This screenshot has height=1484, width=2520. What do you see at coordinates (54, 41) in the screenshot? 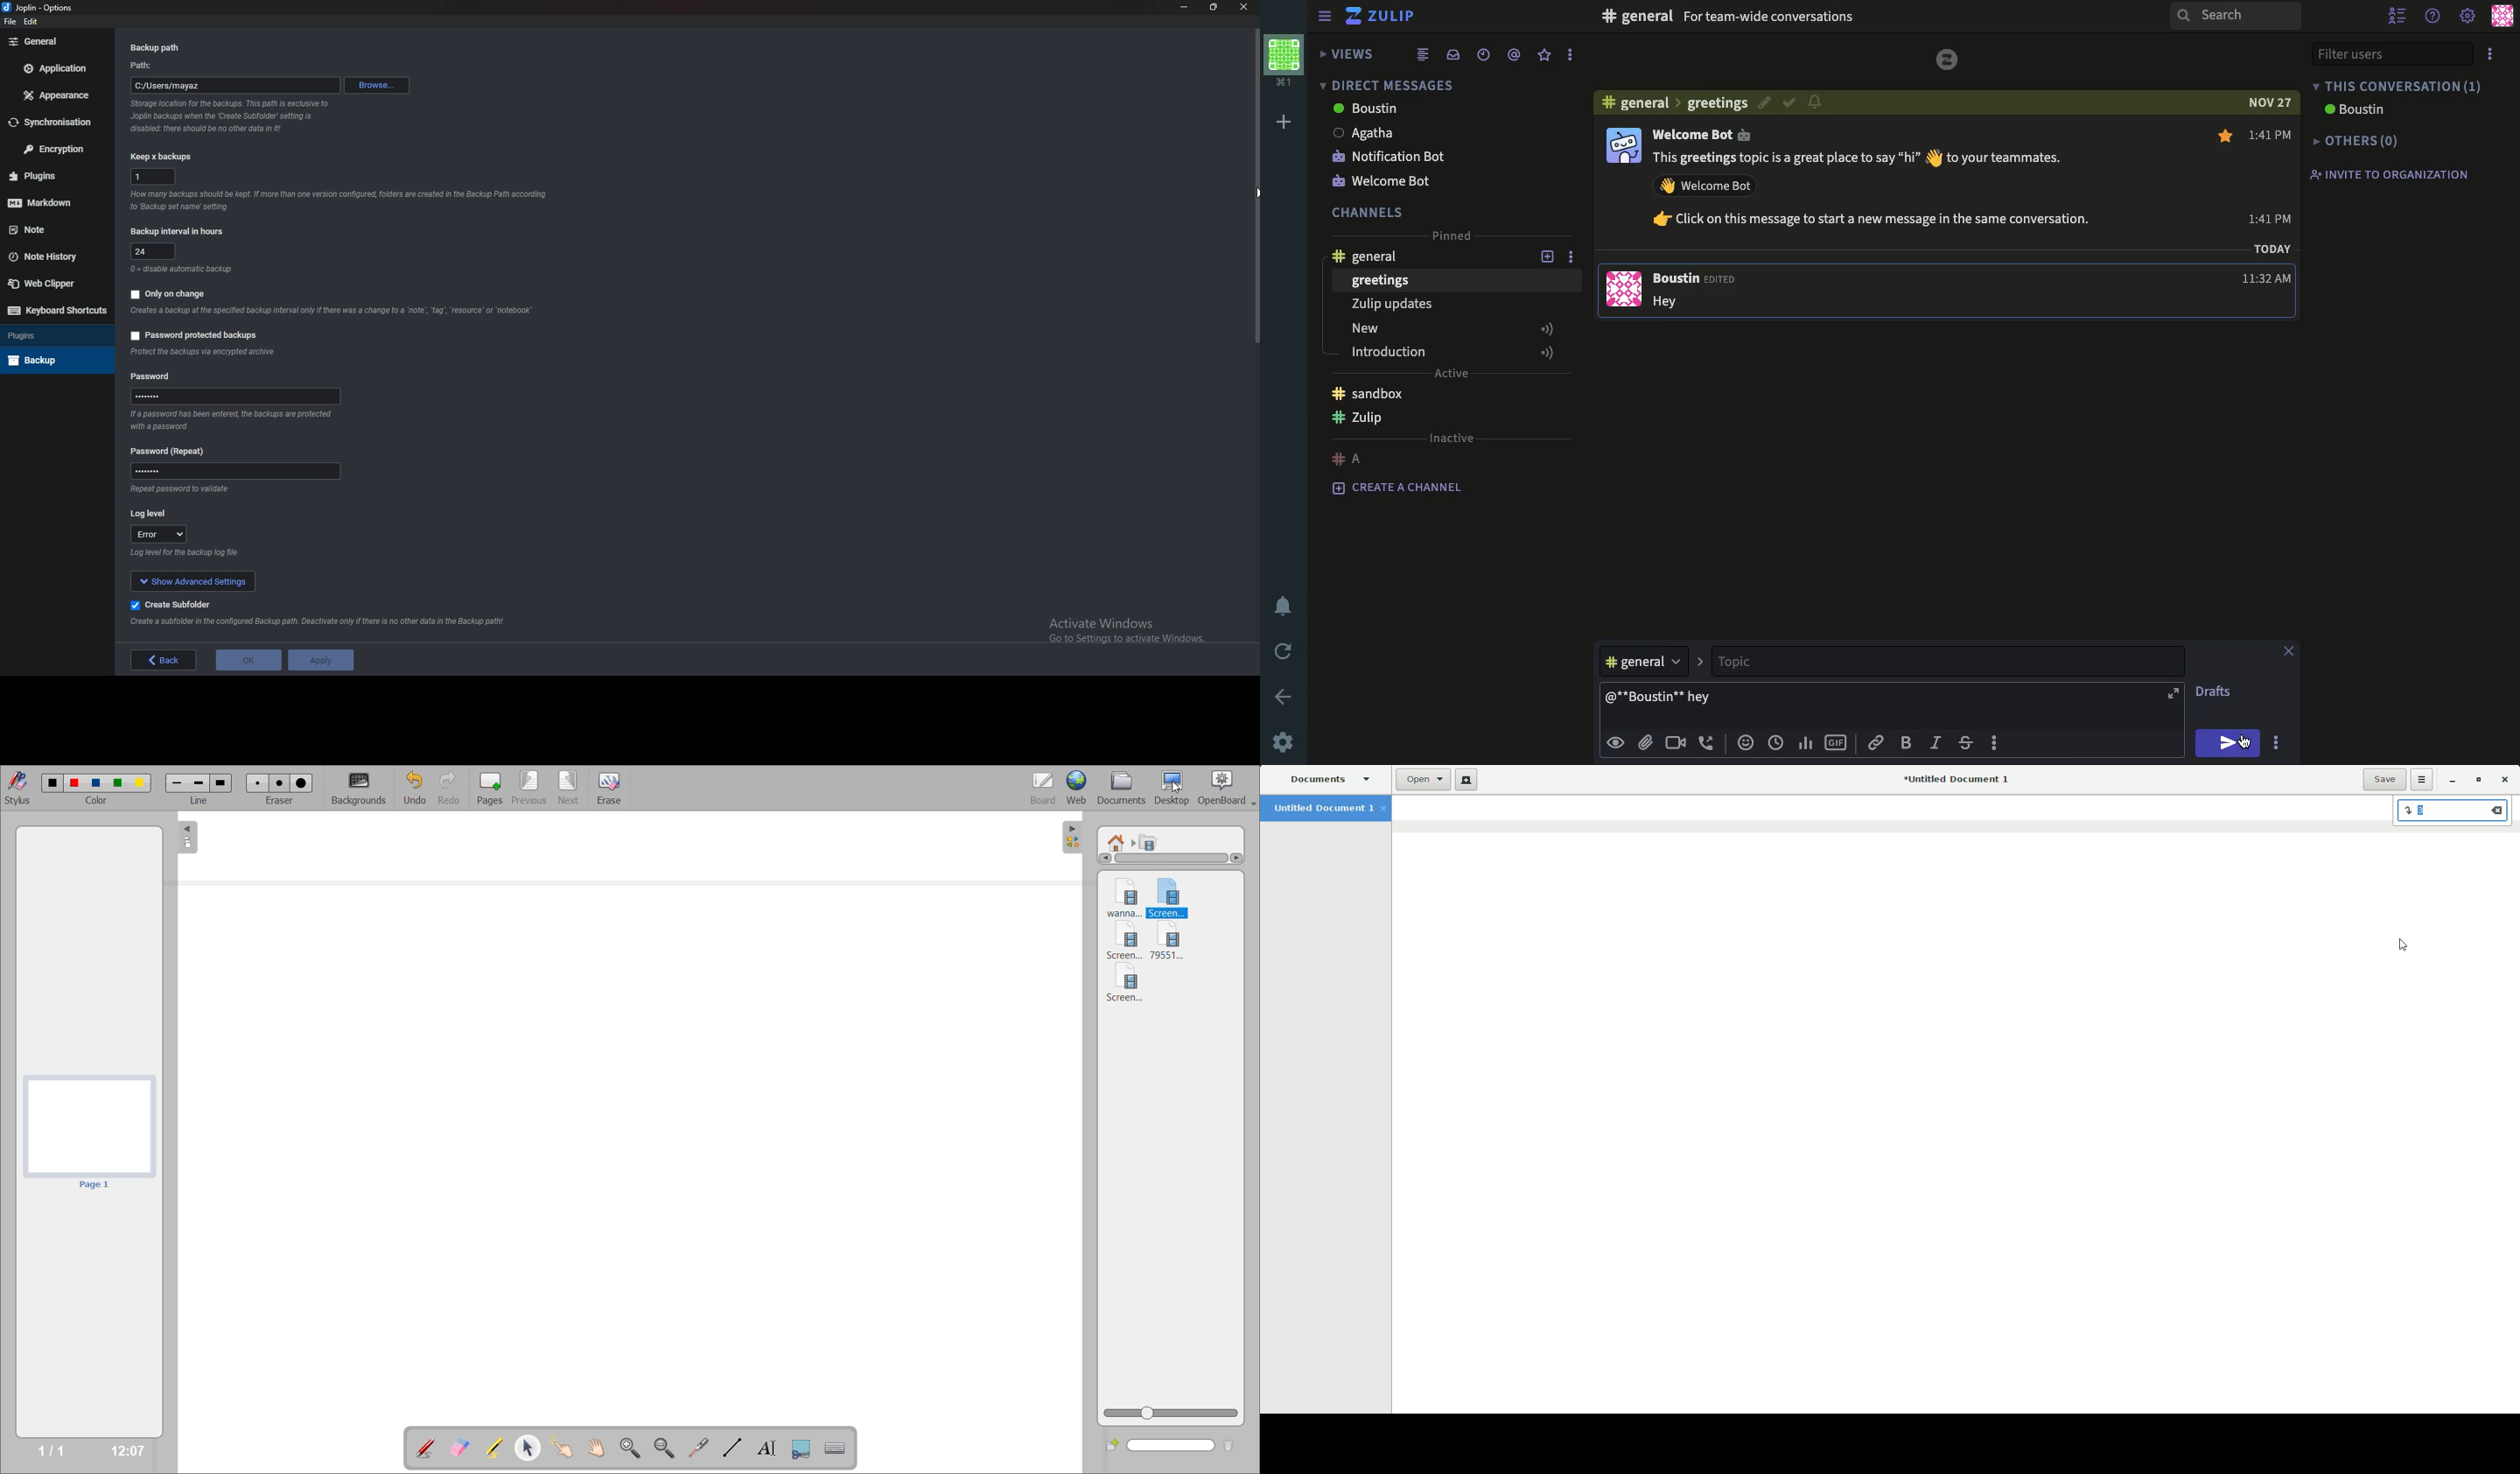
I see `General` at bounding box center [54, 41].